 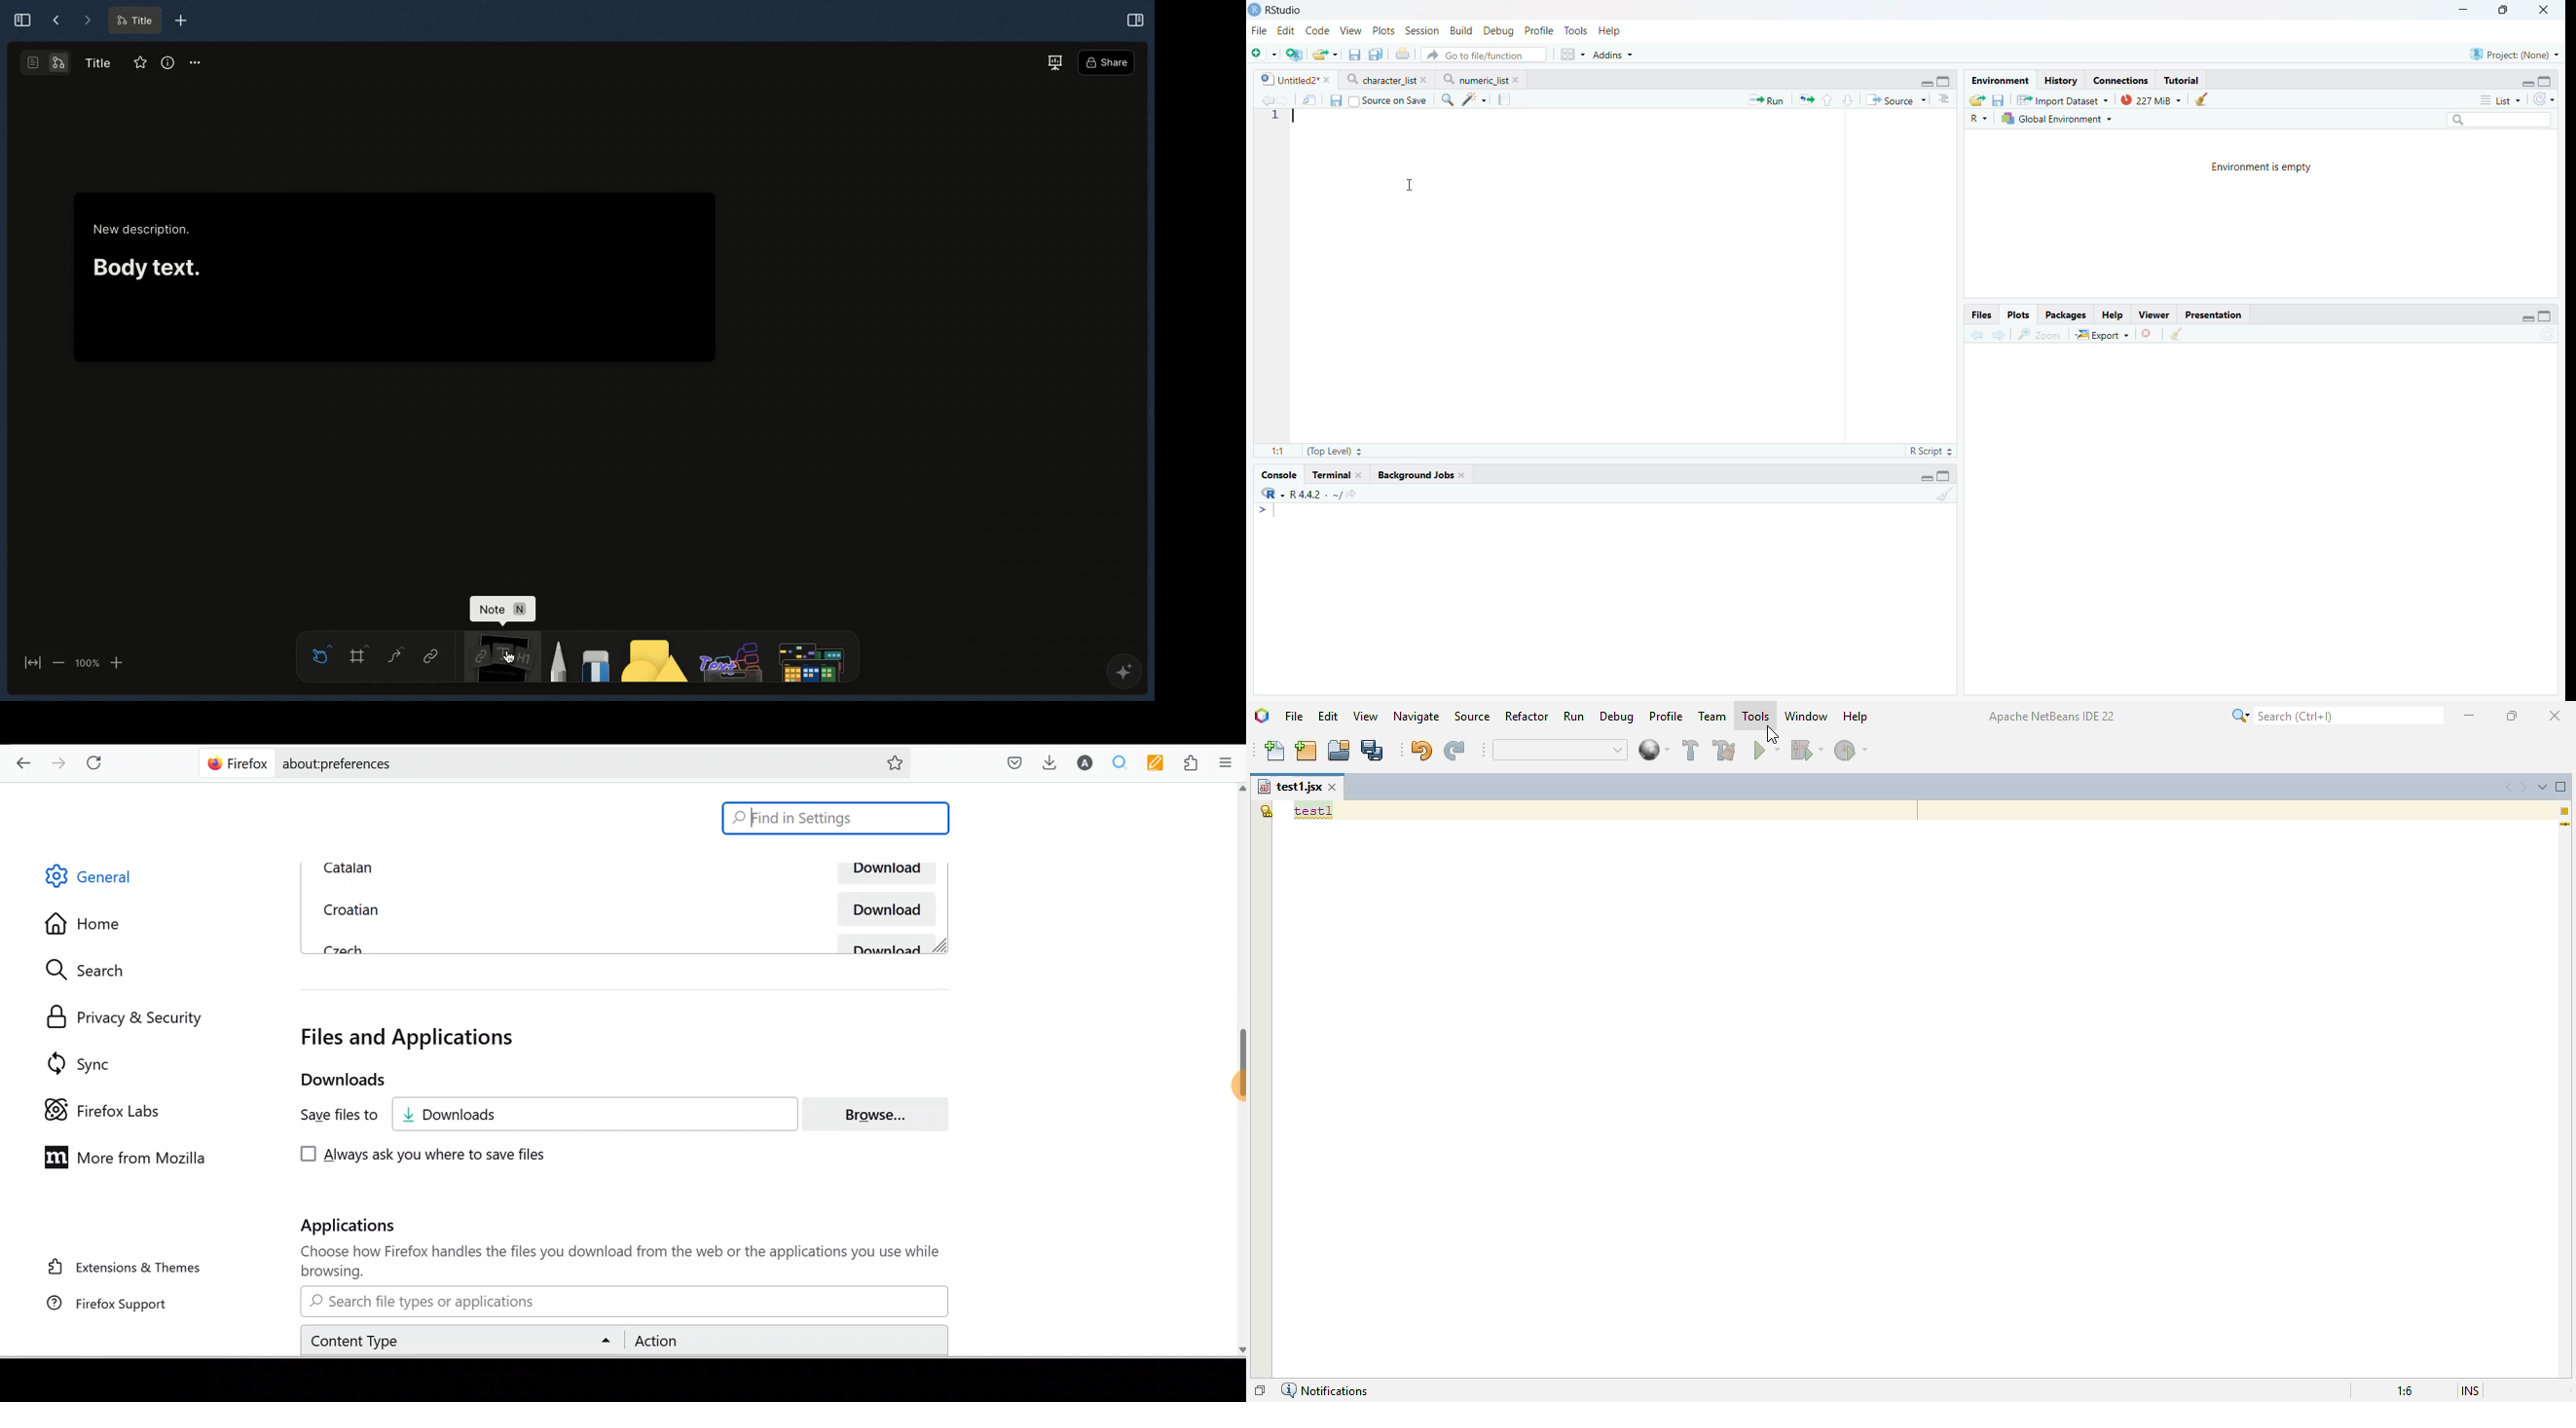 What do you see at coordinates (1806, 100) in the screenshot?
I see `Re-run previous code section` at bounding box center [1806, 100].